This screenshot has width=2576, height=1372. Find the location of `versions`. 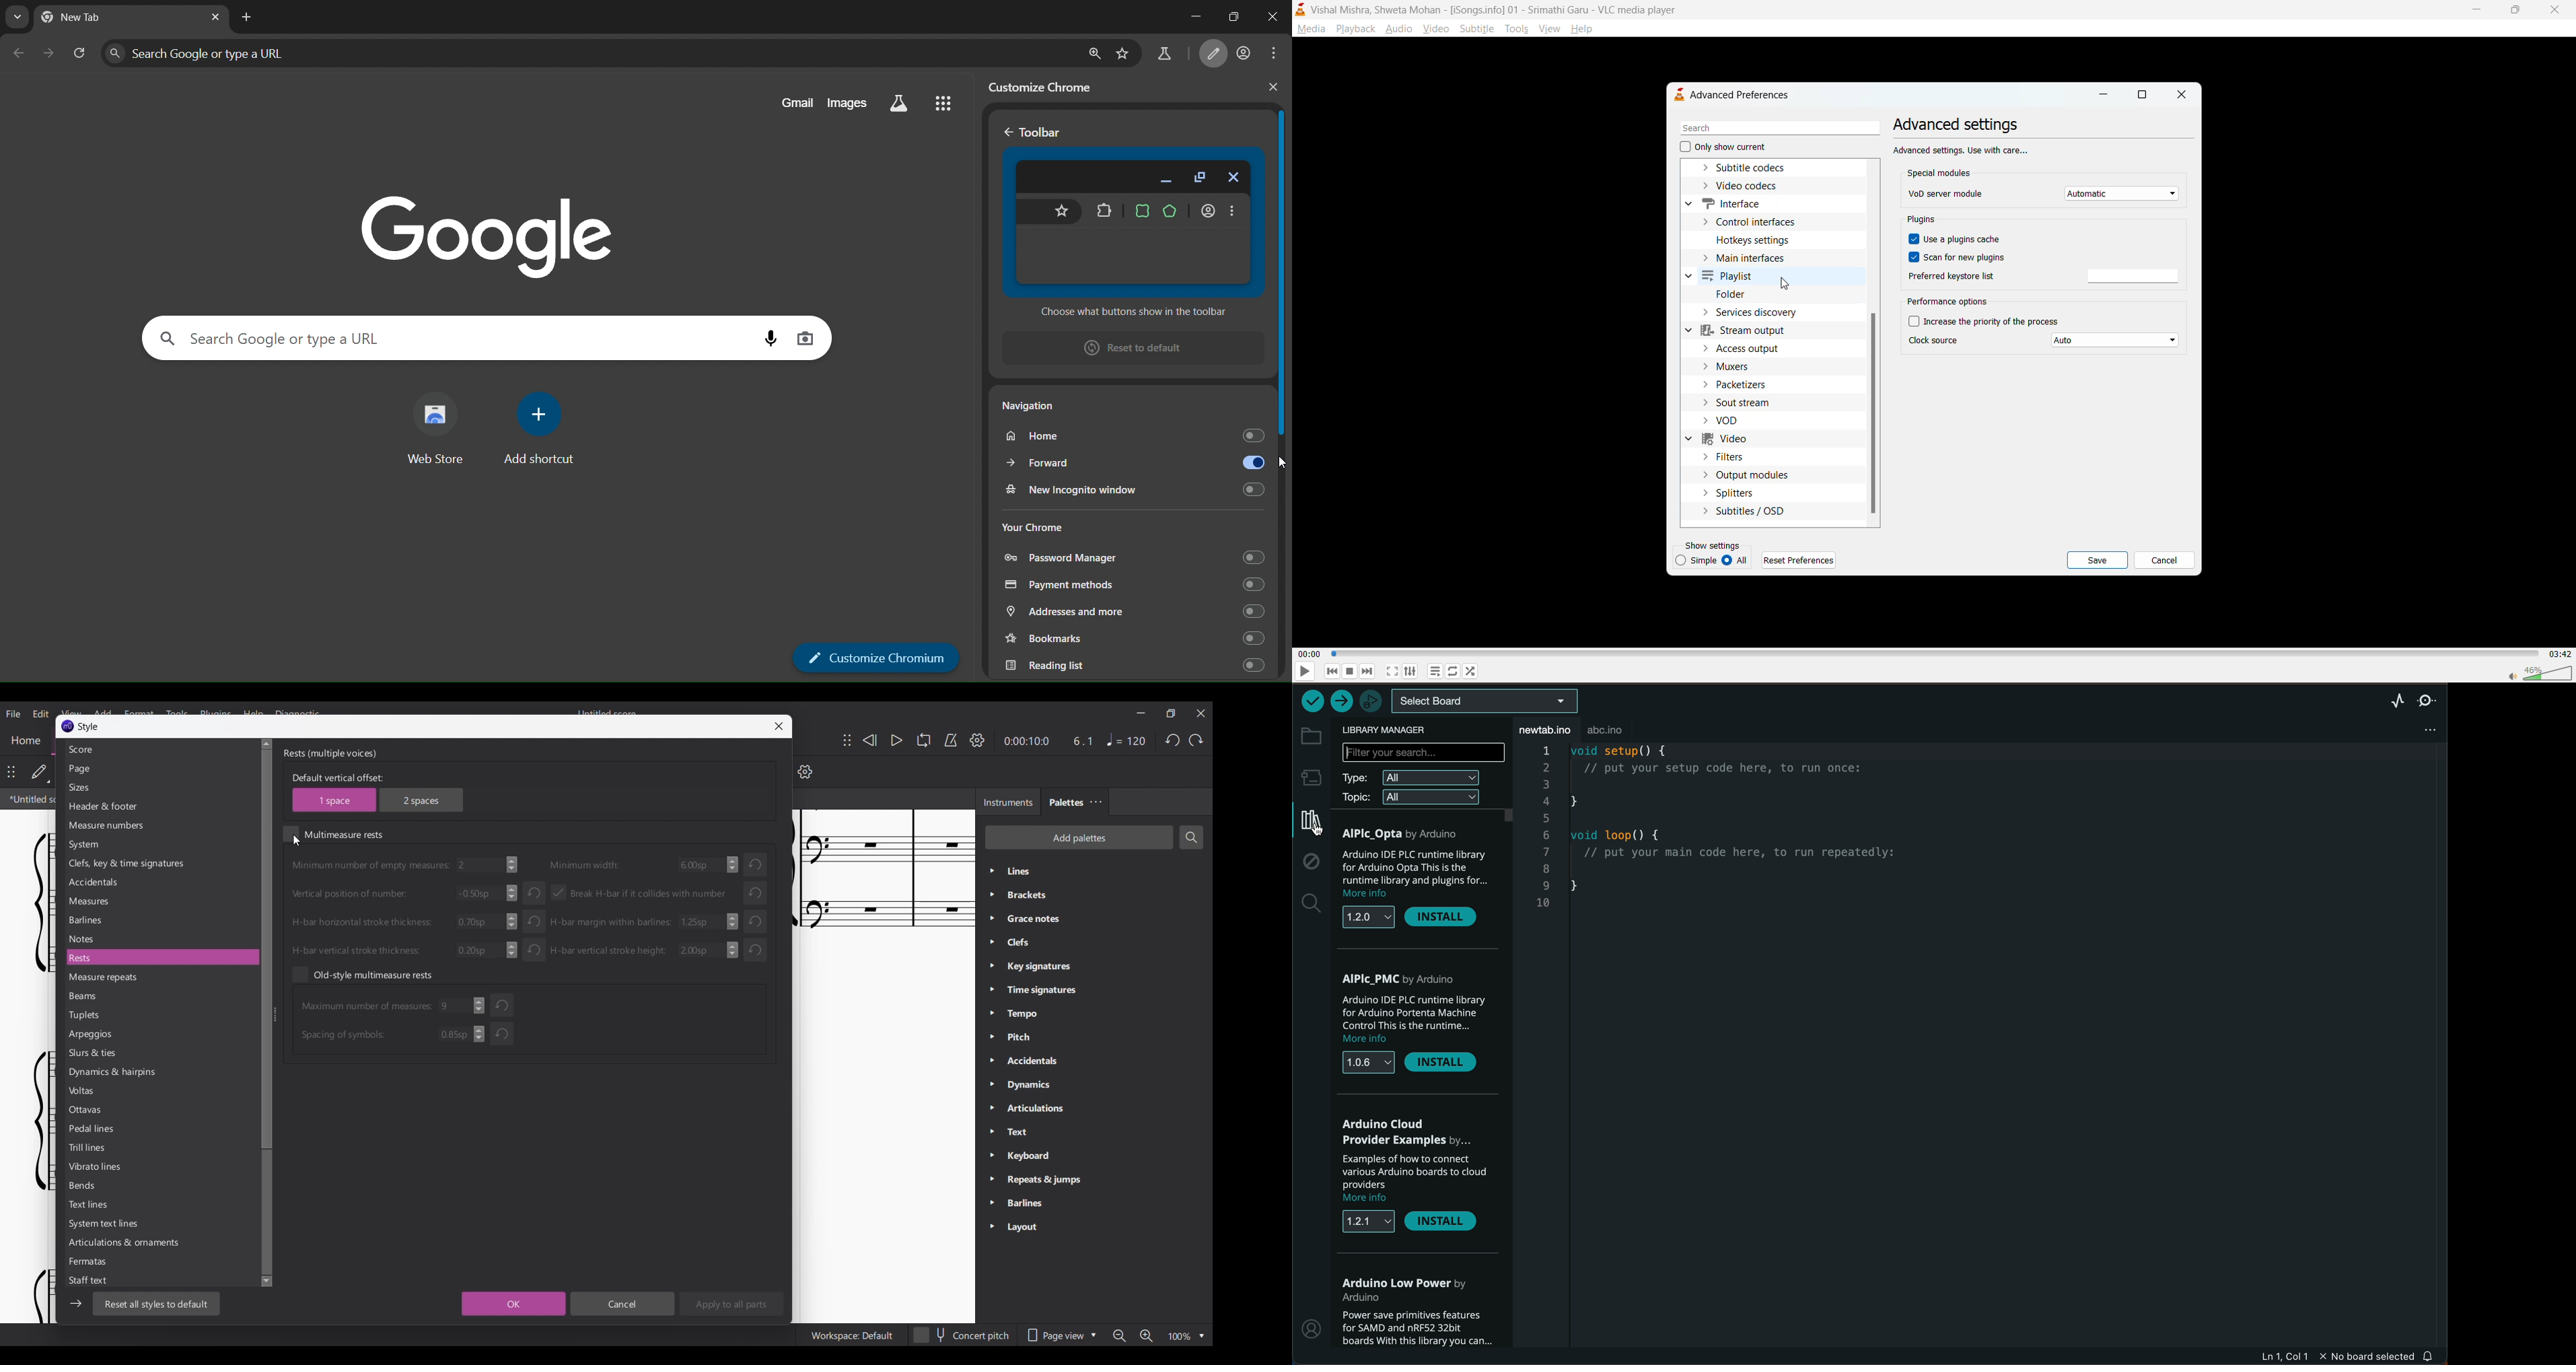

versions is located at coordinates (1369, 1064).